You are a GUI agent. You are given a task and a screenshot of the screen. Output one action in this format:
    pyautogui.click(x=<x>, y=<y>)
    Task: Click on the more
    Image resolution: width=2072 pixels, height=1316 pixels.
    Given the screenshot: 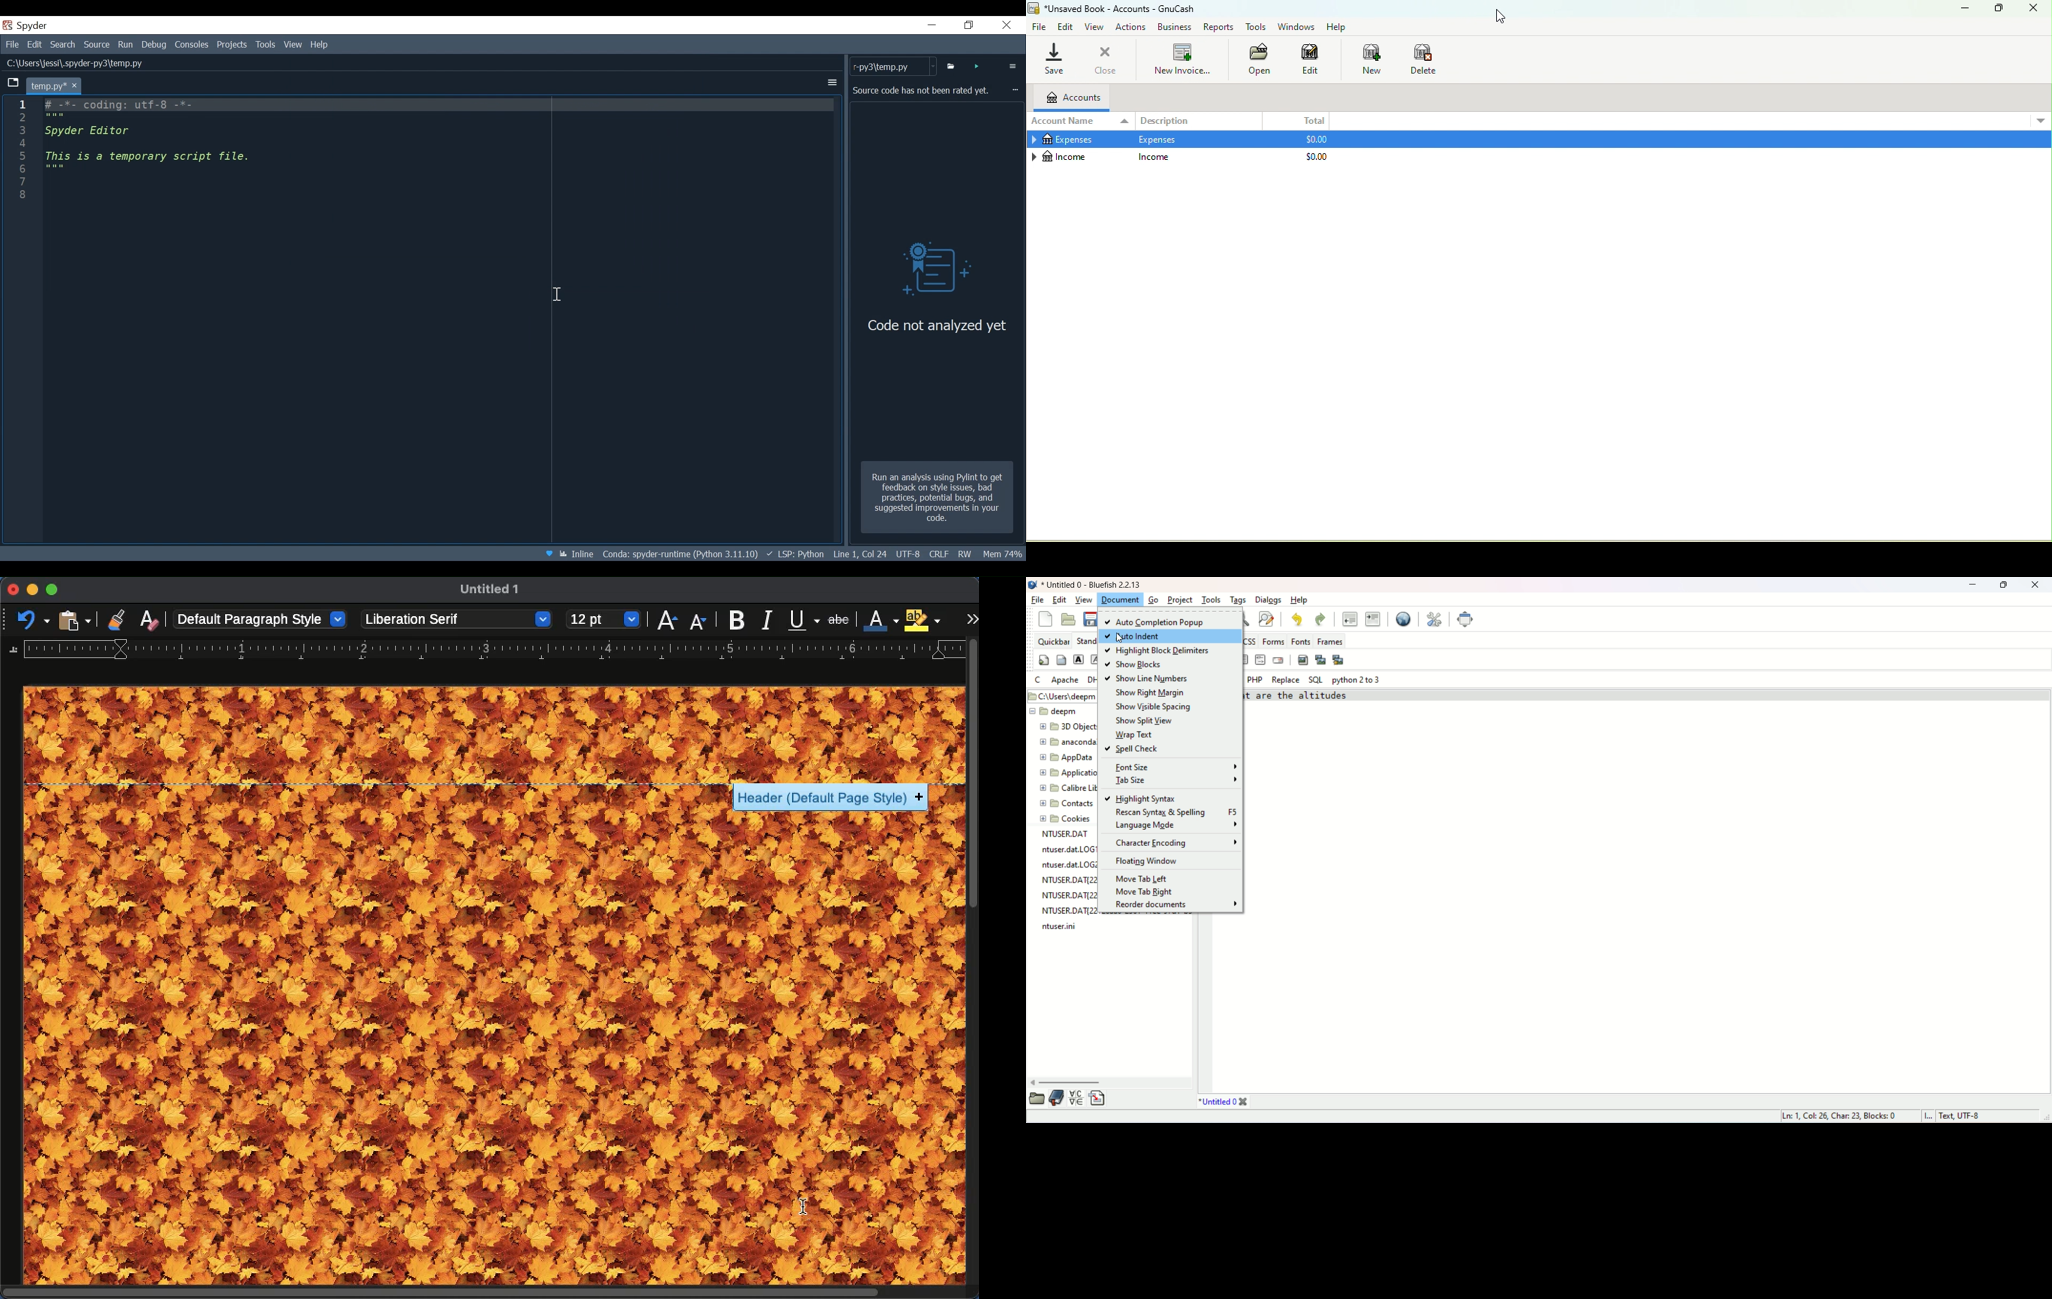 What is the action you would take?
    pyautogui.click(x=1014, y=89)
    